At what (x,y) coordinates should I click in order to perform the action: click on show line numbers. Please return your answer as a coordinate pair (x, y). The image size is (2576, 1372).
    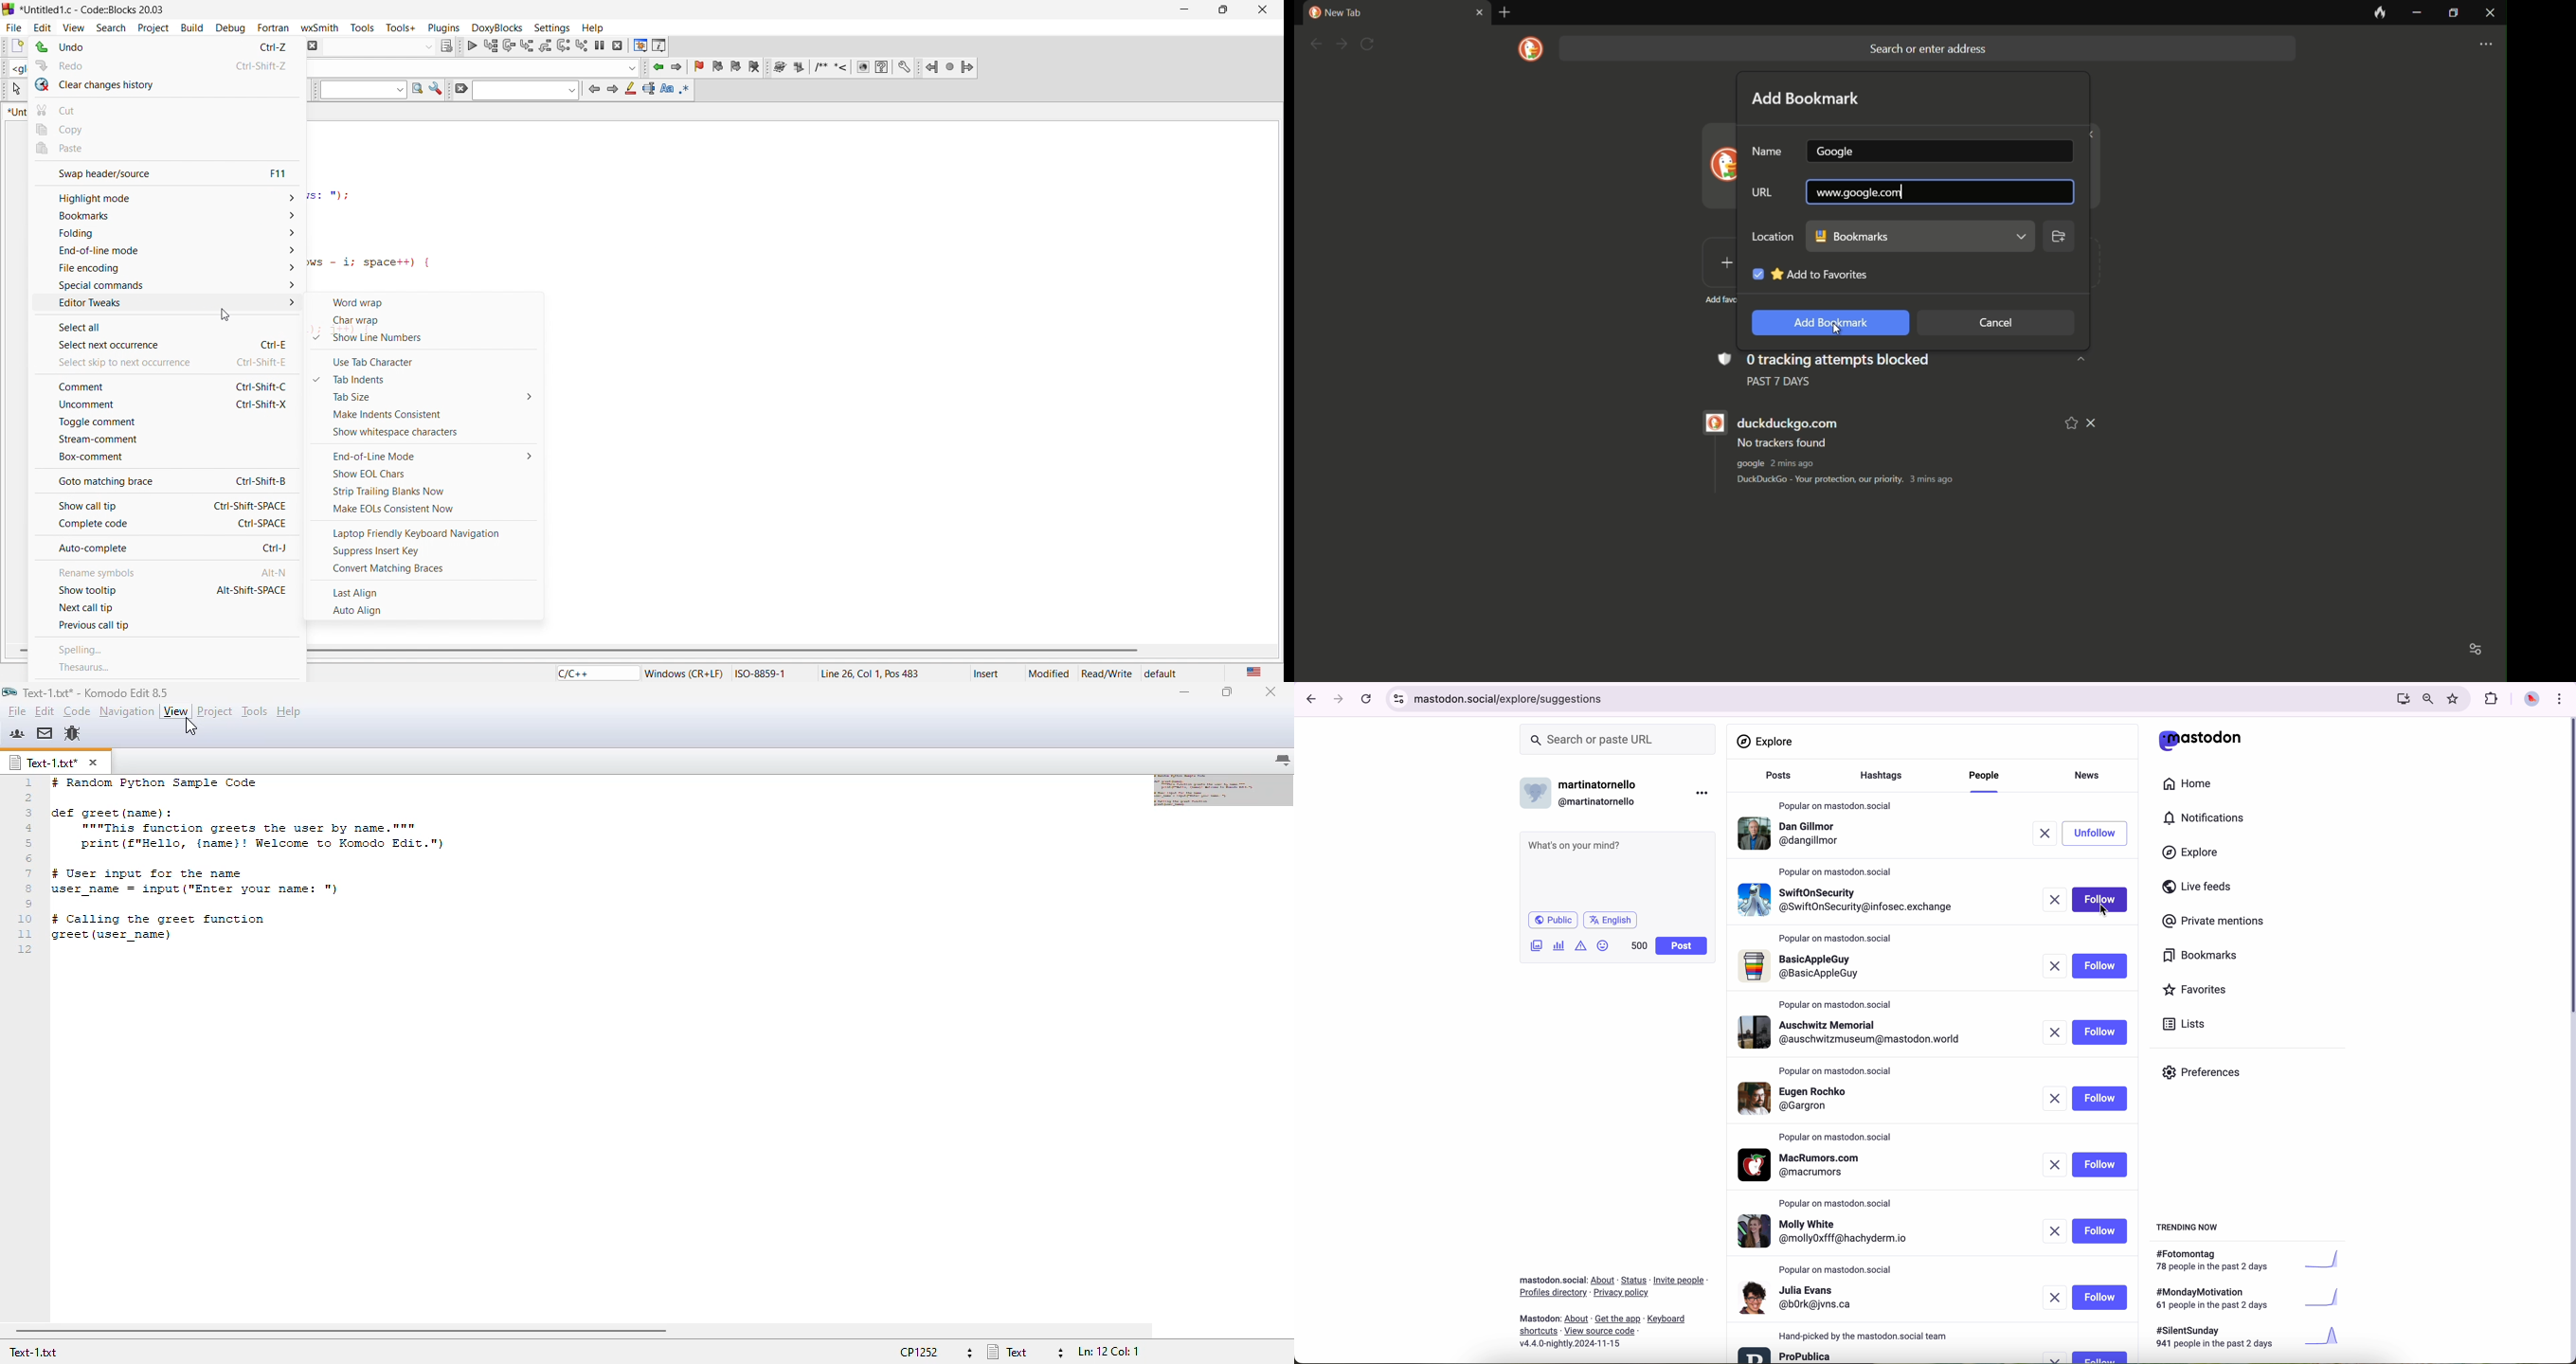
    Looking at the image, I should click on (428, 340).